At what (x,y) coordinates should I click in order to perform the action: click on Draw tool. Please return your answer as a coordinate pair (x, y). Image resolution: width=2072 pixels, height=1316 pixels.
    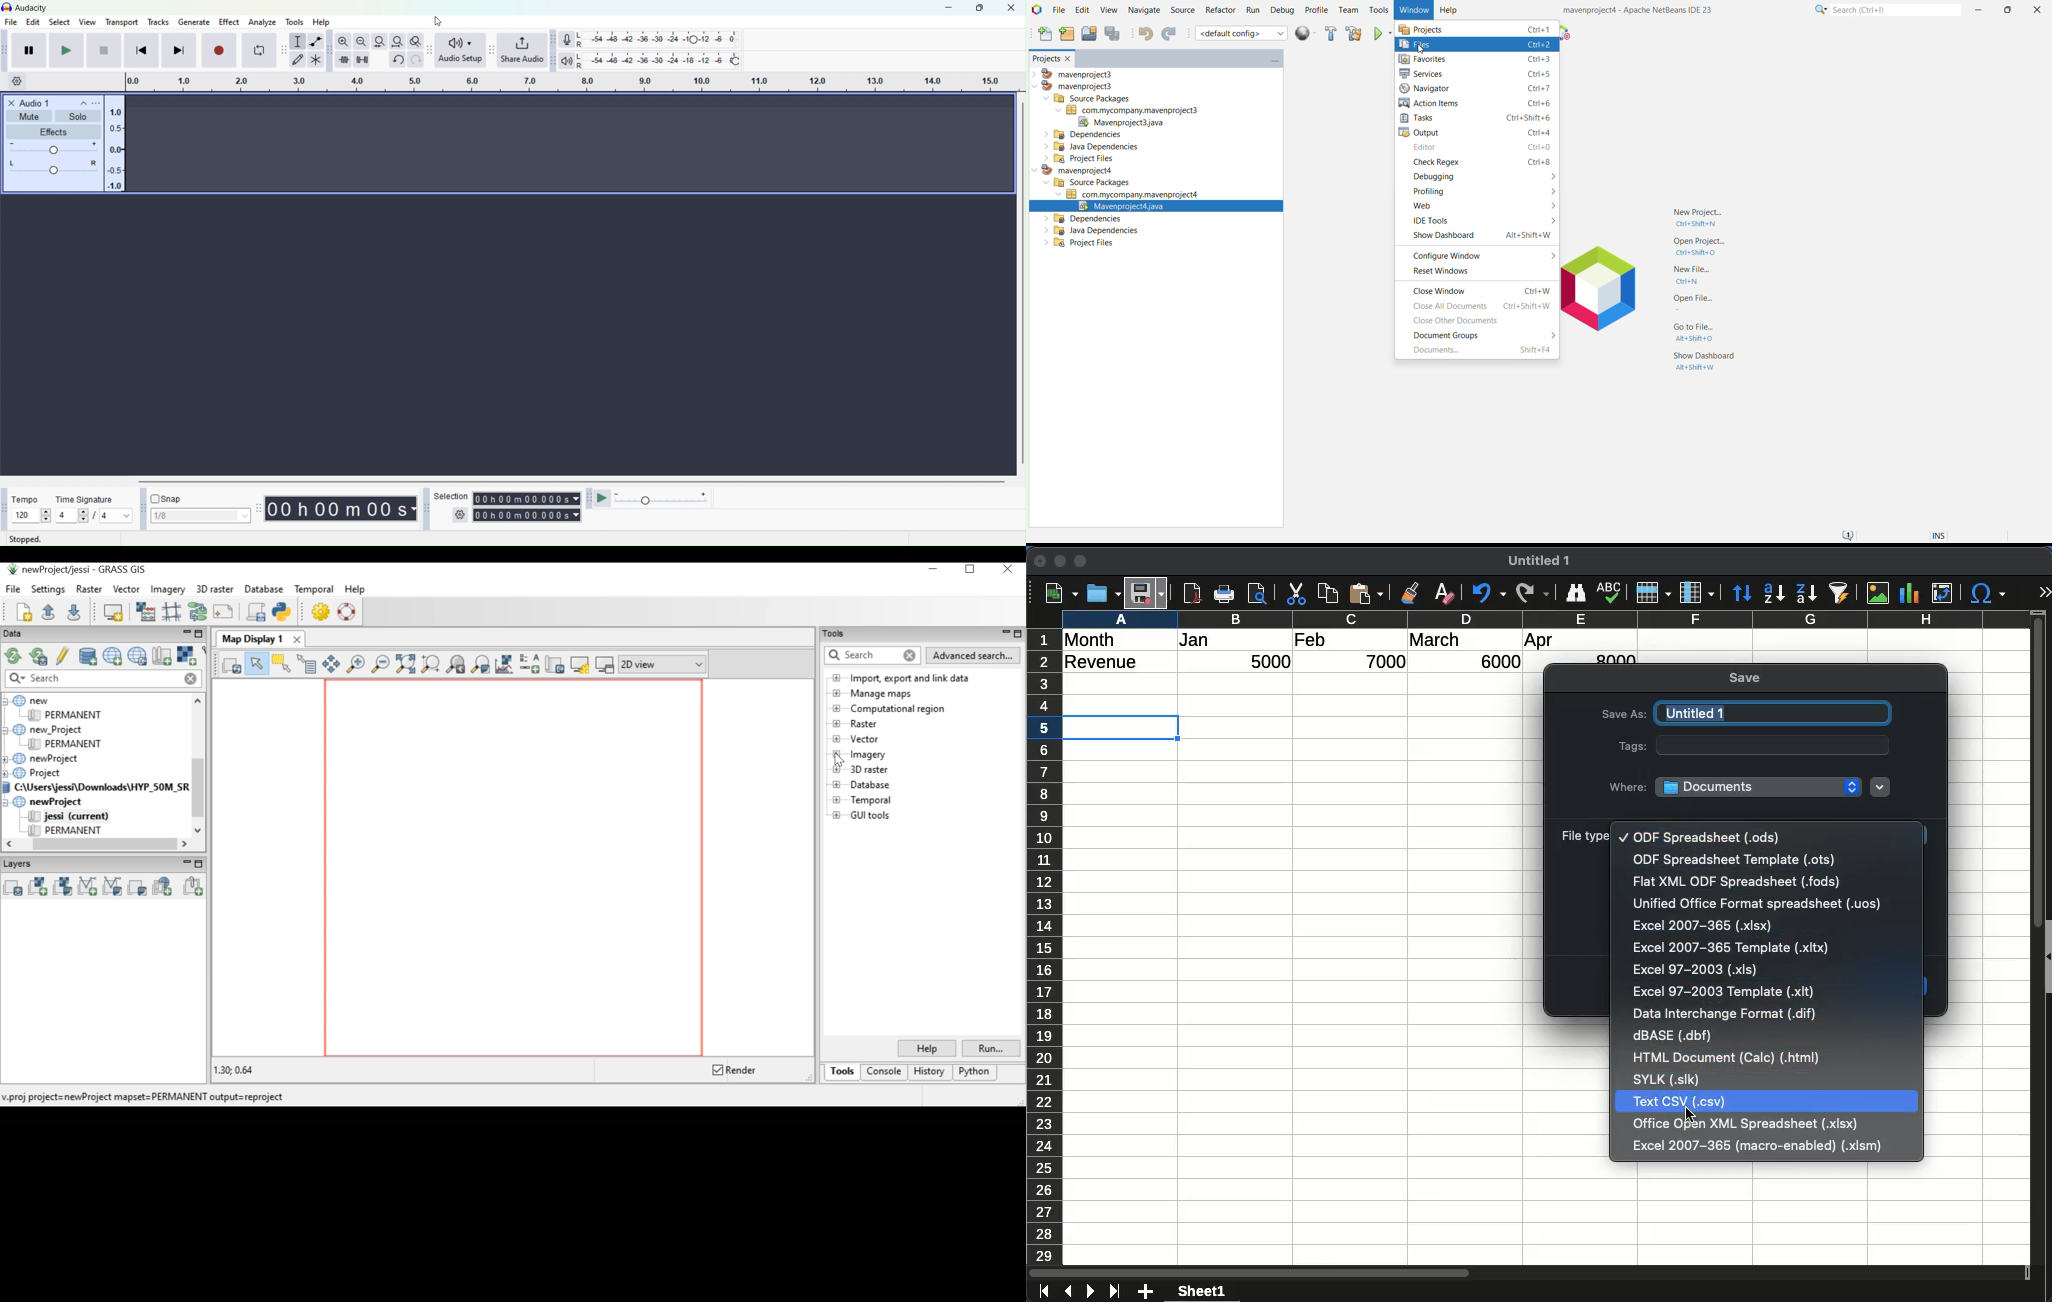
    Looking at the image, I should click on (297, 59).